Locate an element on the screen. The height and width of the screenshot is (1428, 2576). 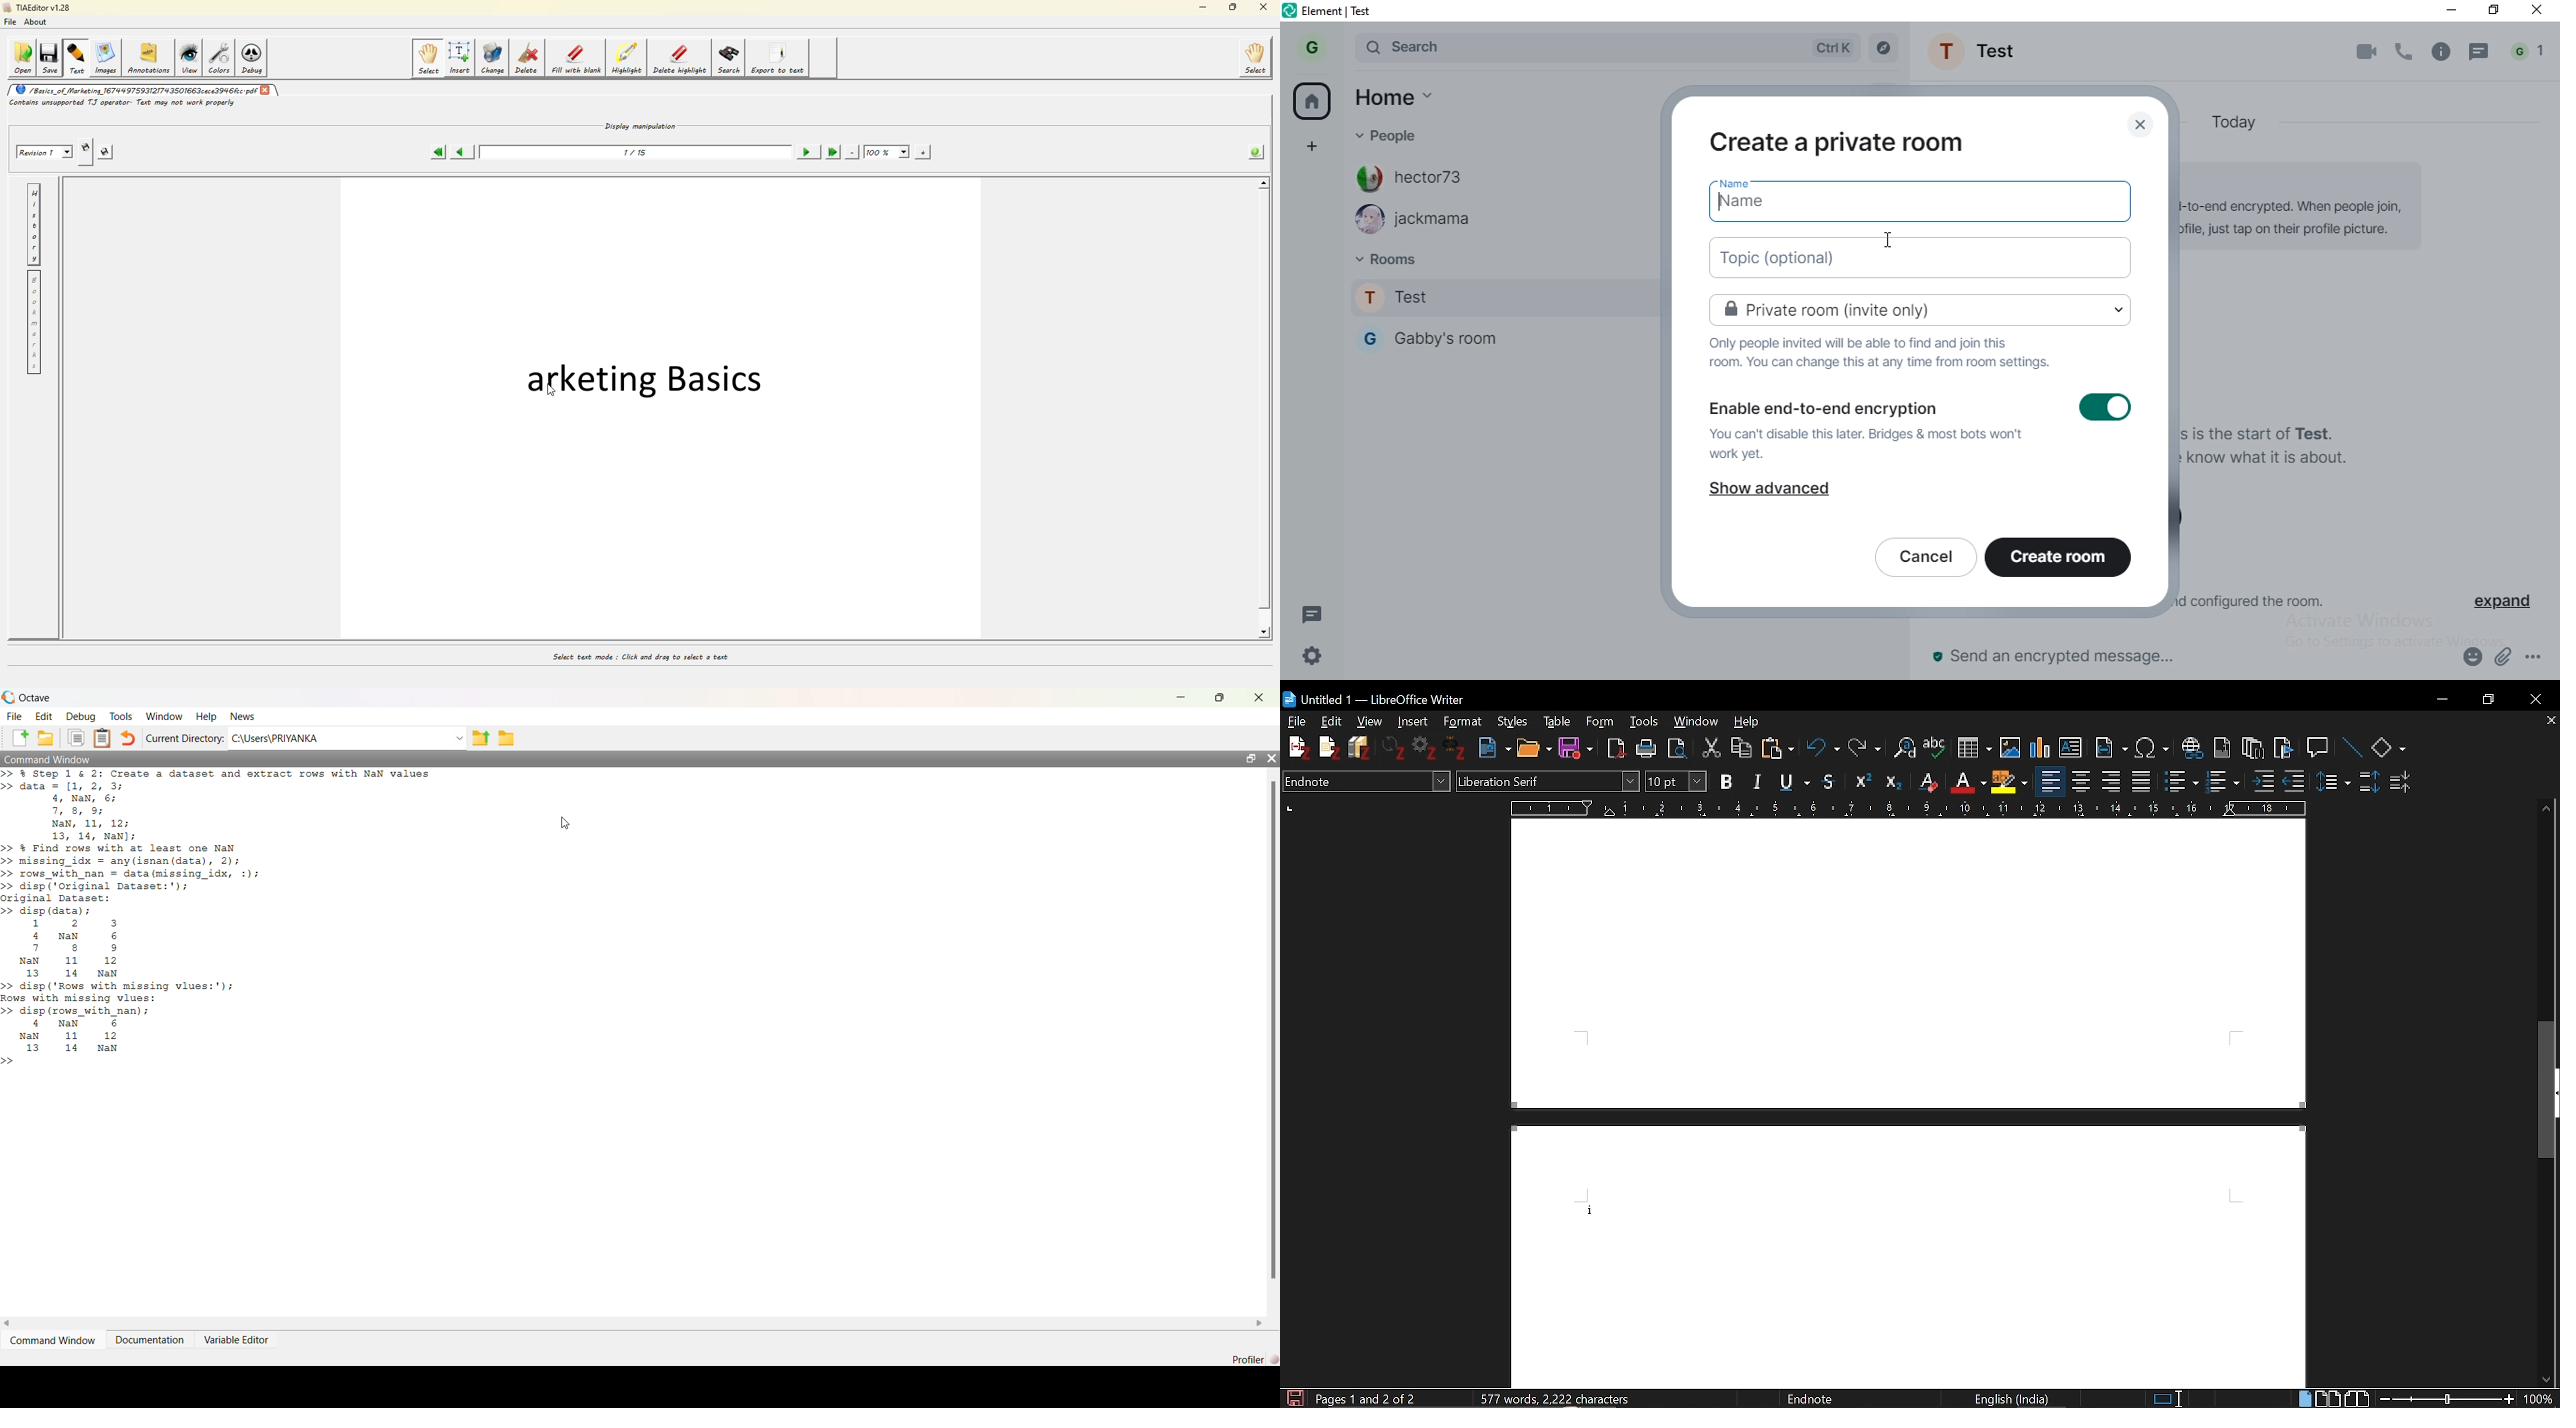
close is located at coordinates (1260, 9).